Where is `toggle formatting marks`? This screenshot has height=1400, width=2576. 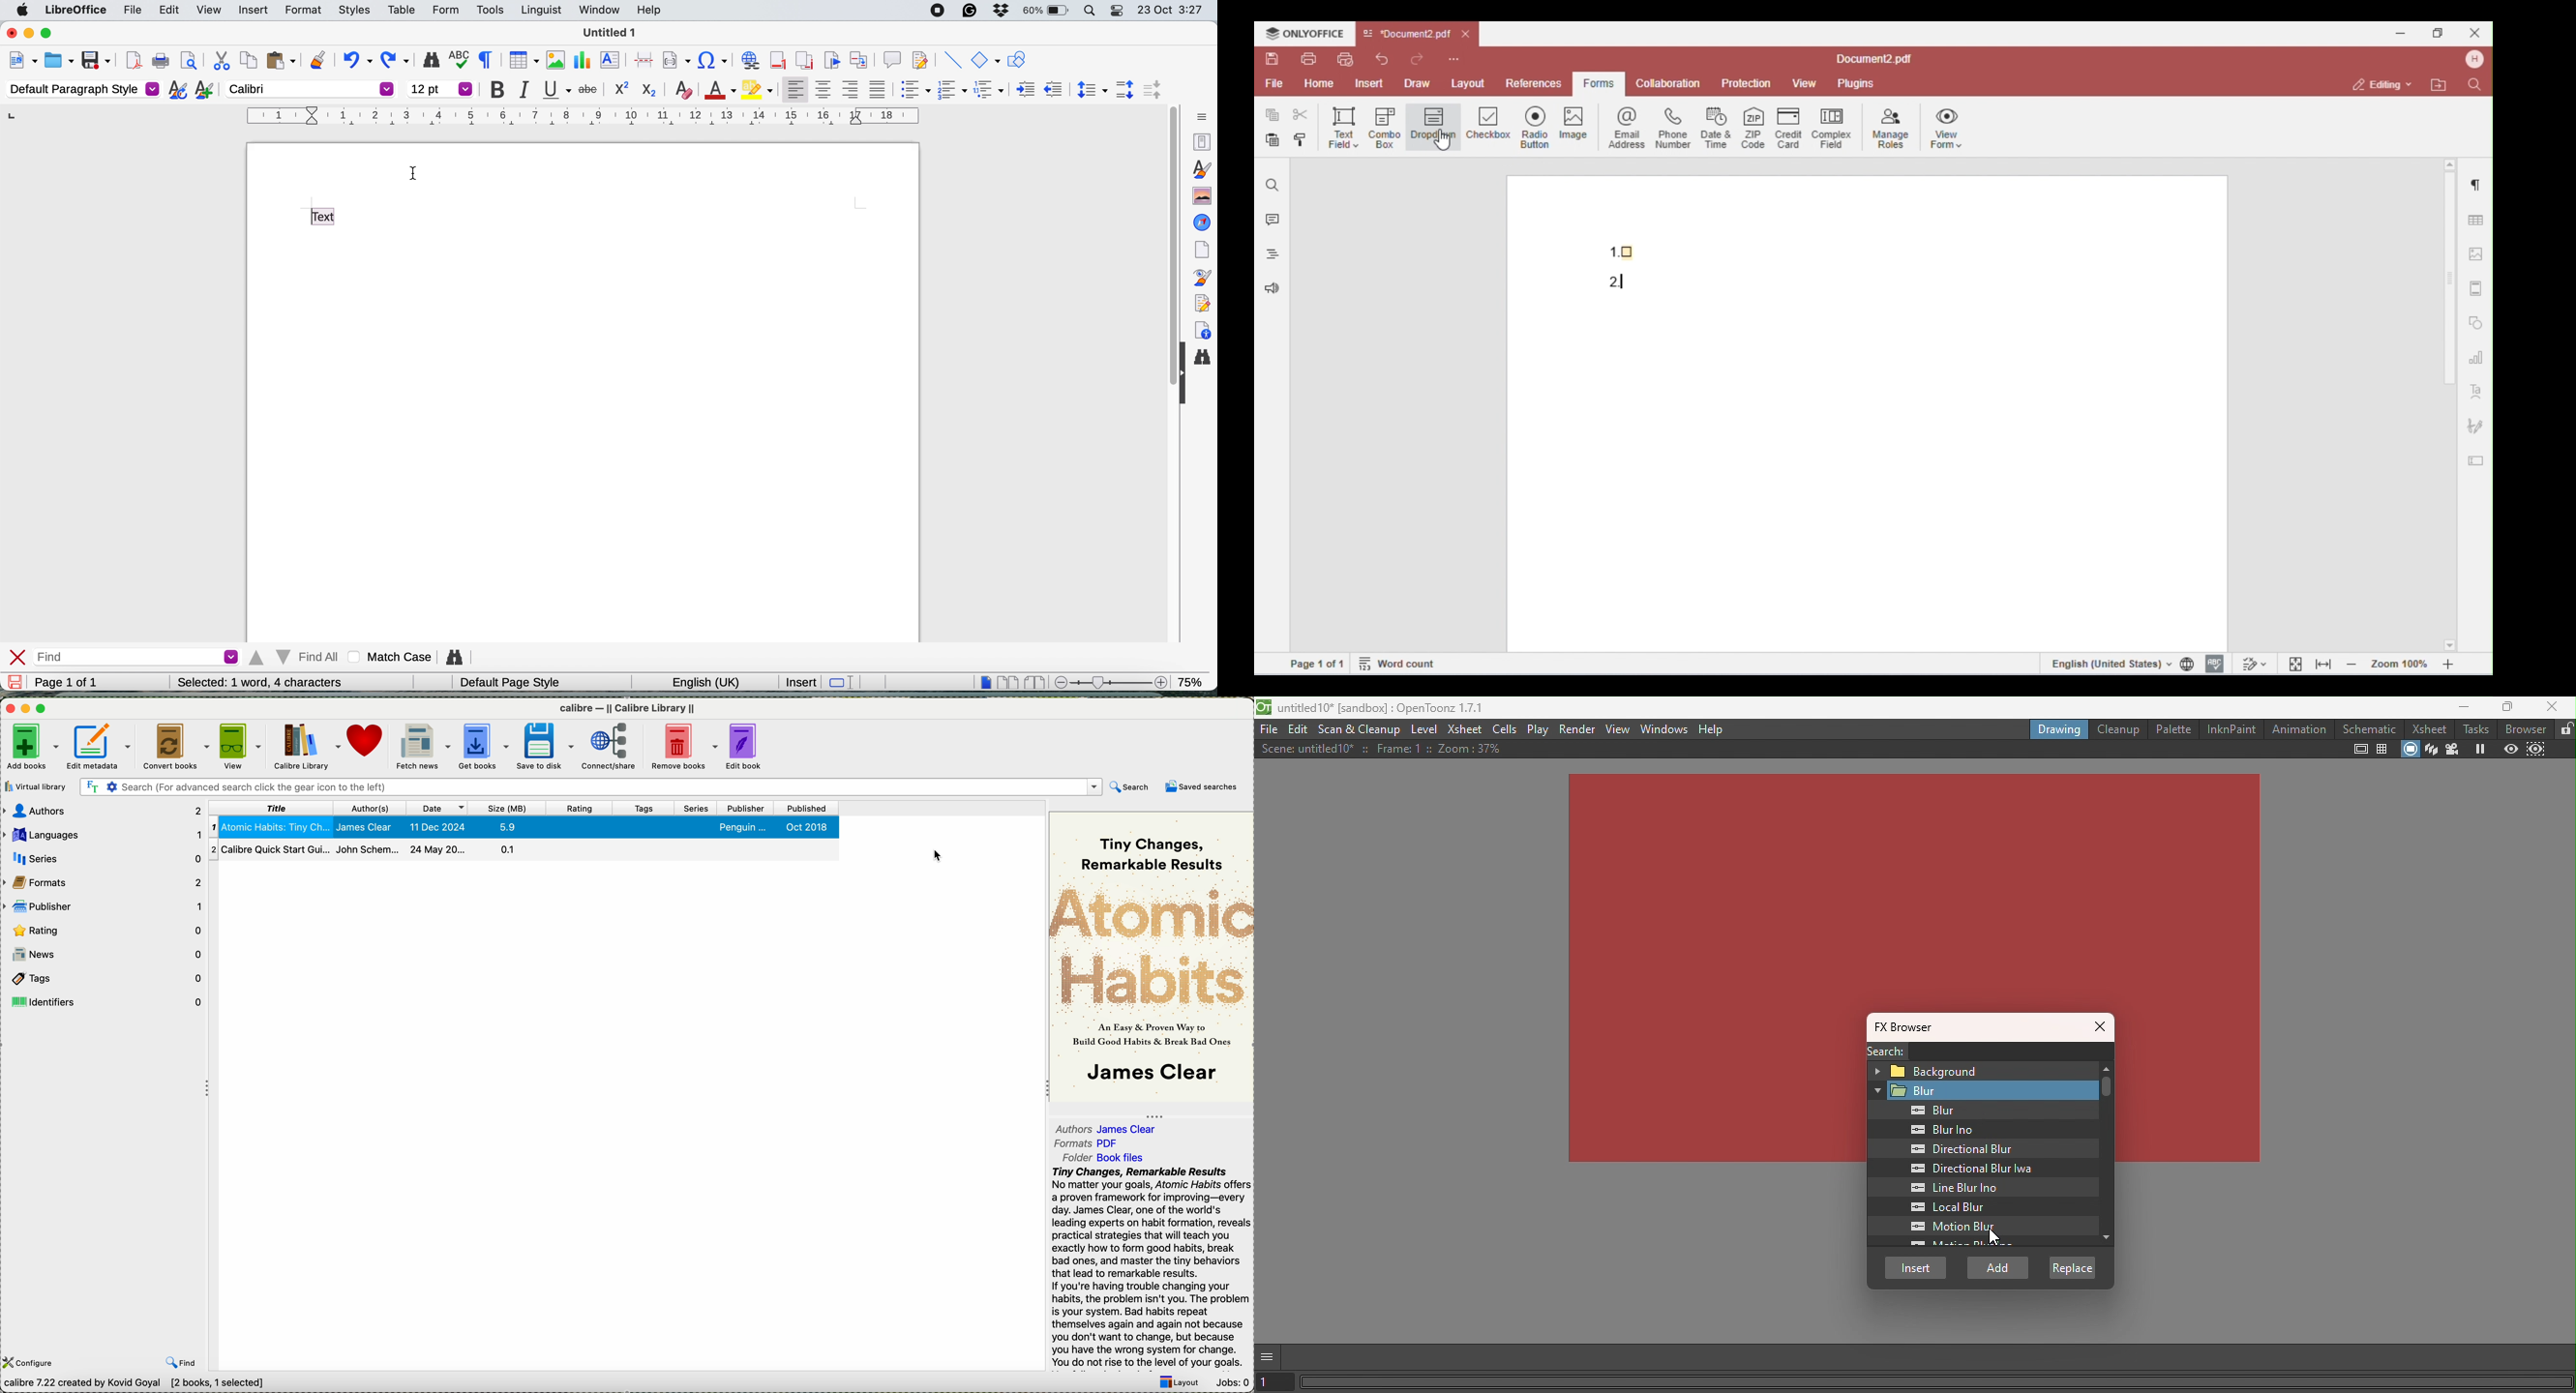
toggle formatting marks is located at coordinates (485, 60).